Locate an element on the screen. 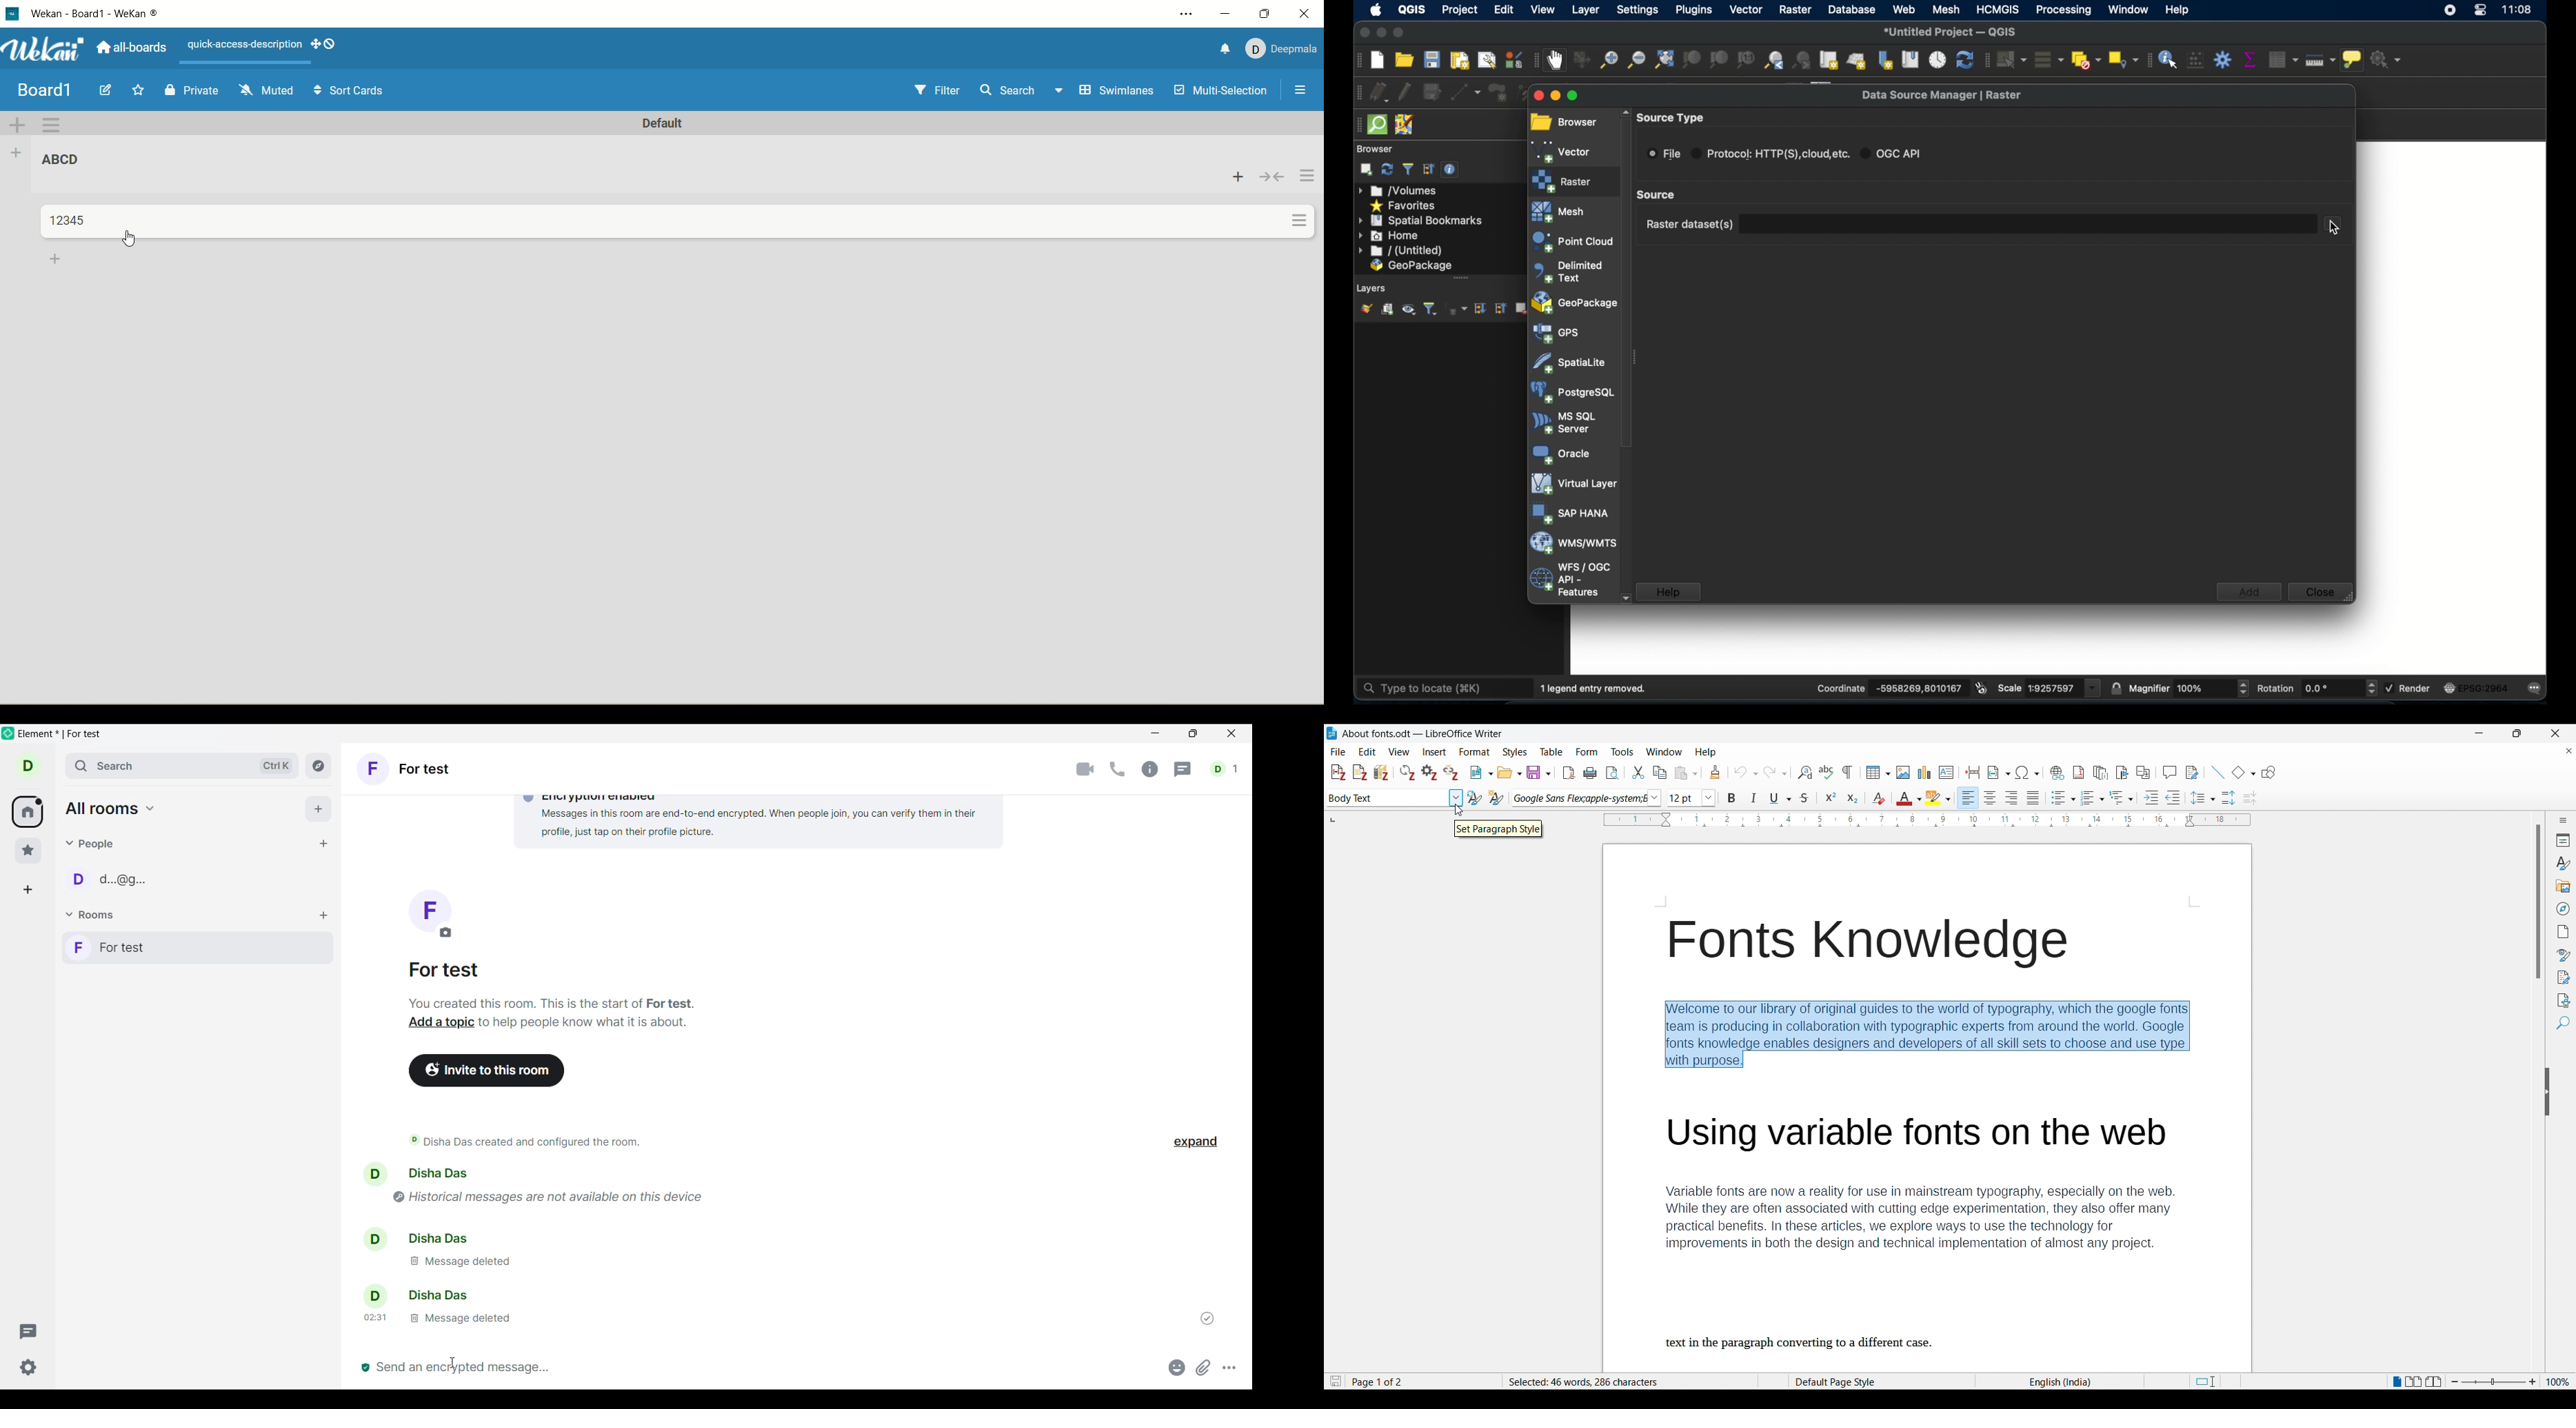 The width and height of the screenshot is (2576, 1428). Set paragraph Style is located at coordinates (1498, 829).